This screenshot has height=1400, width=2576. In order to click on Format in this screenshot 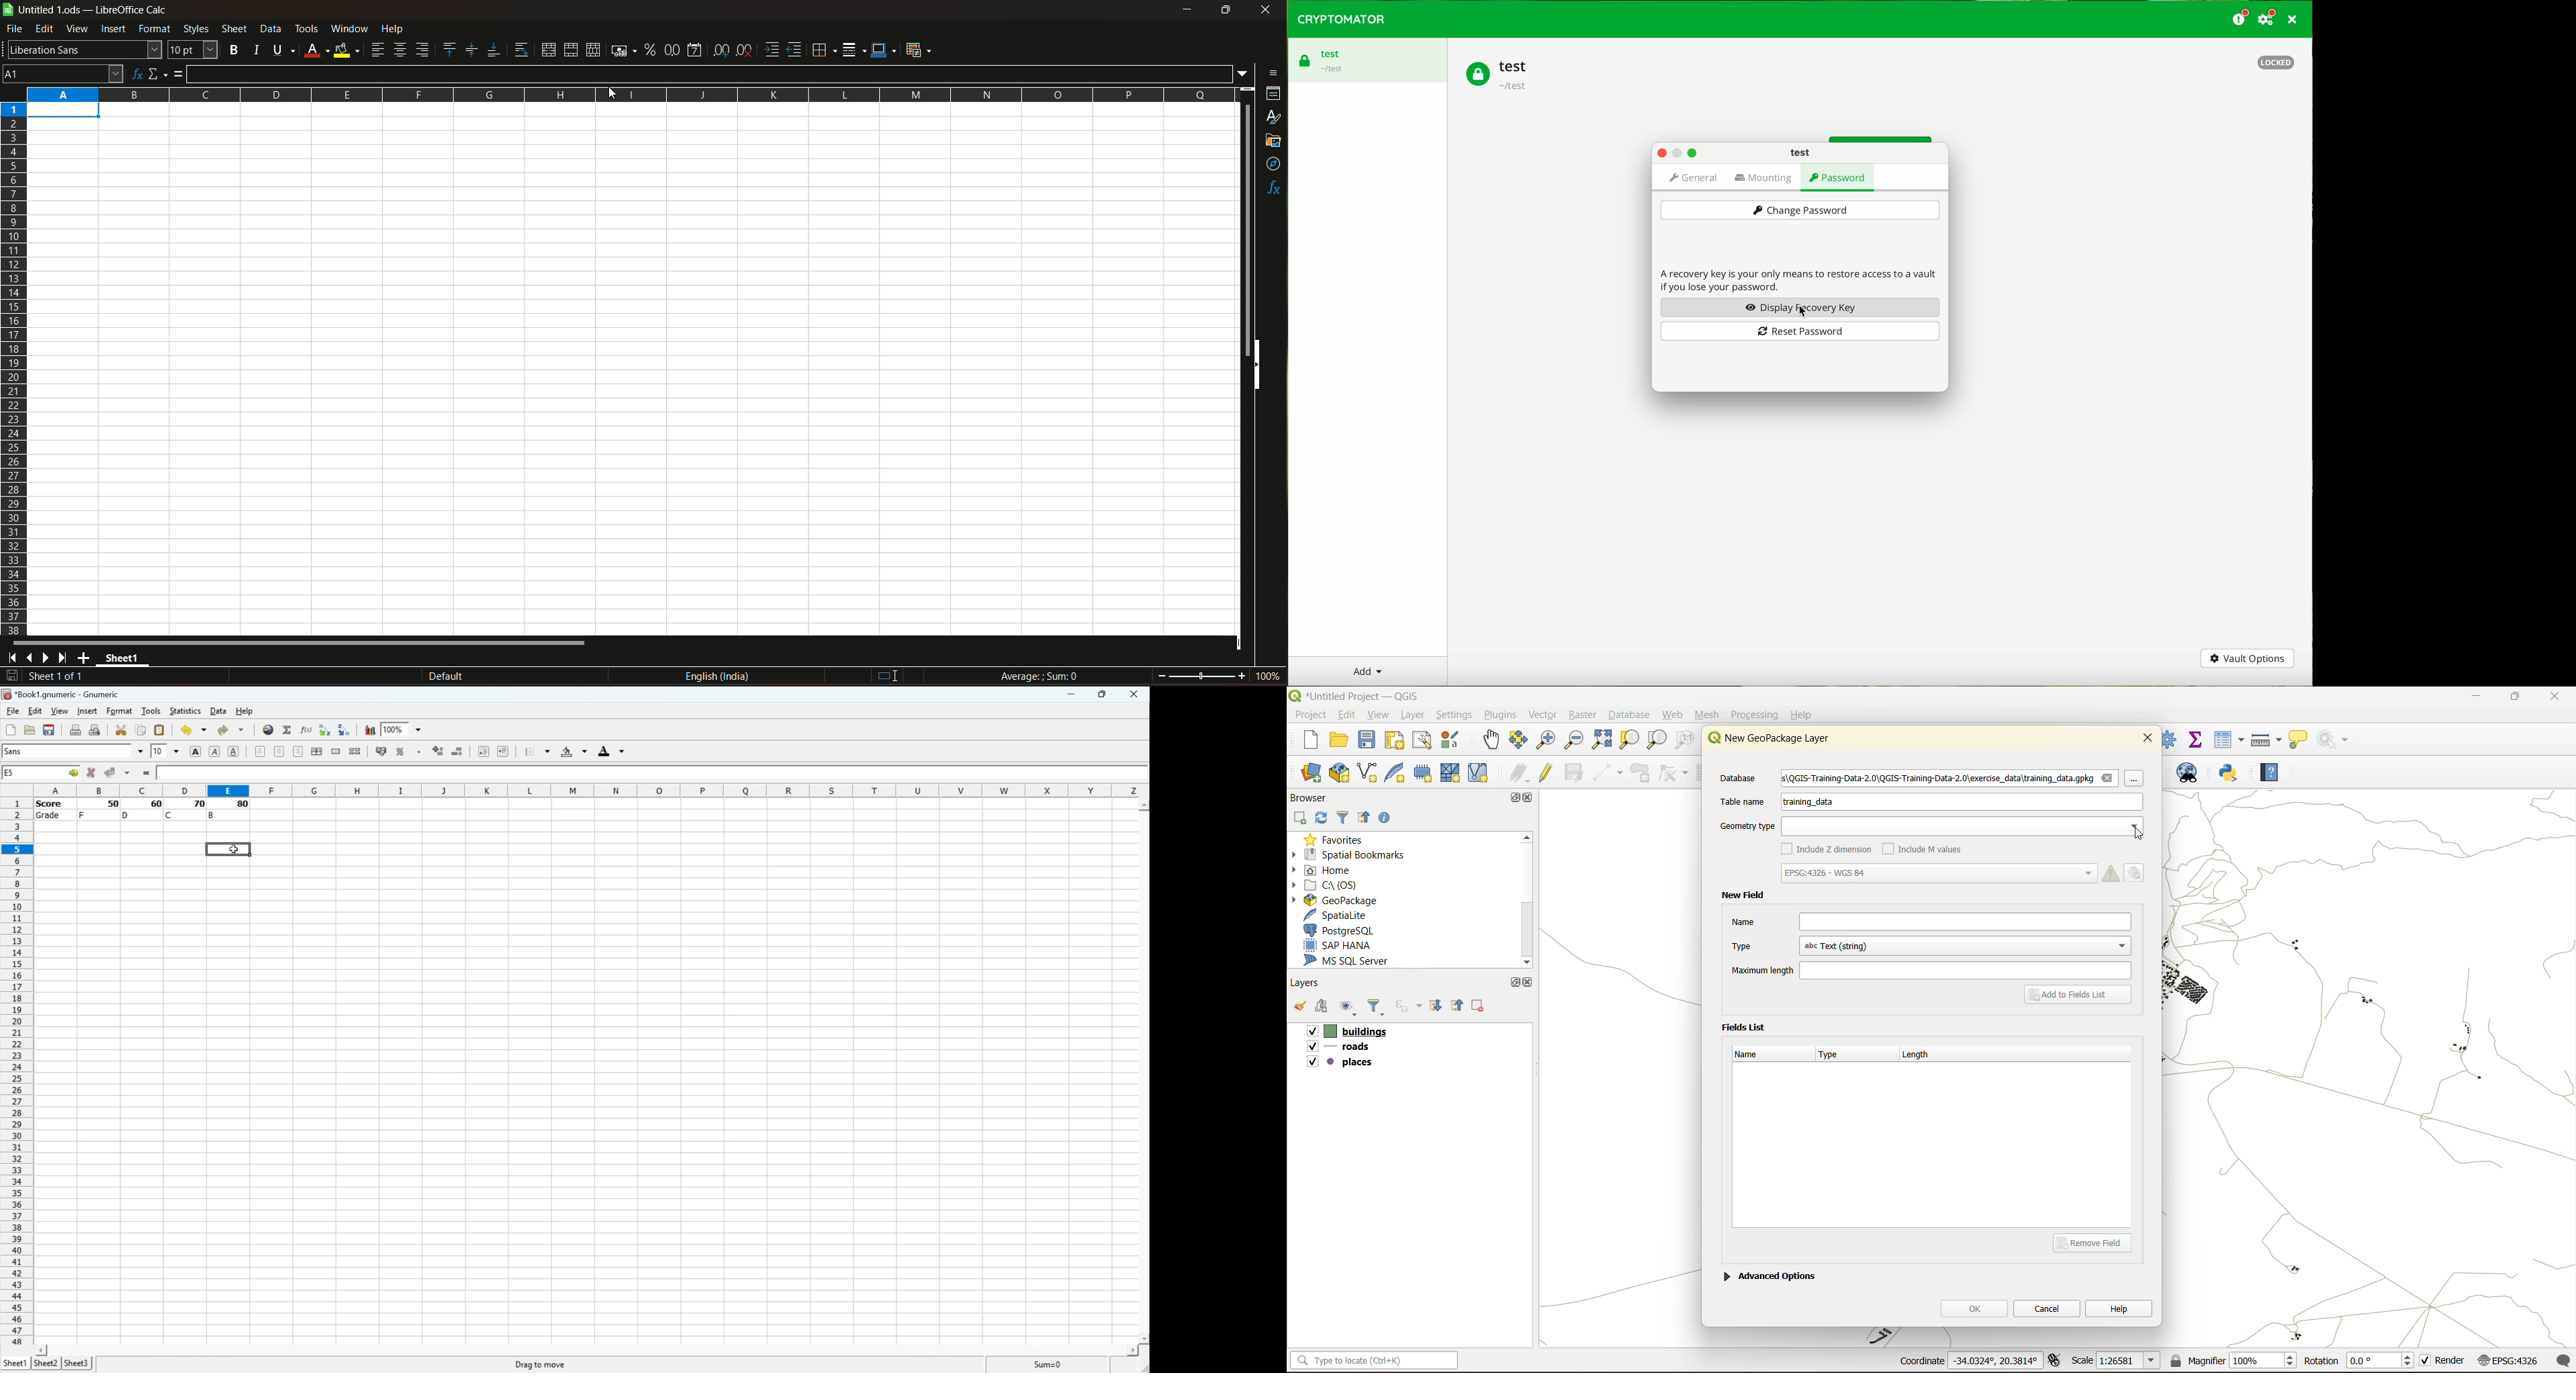, I will do `click(155, 30)`.